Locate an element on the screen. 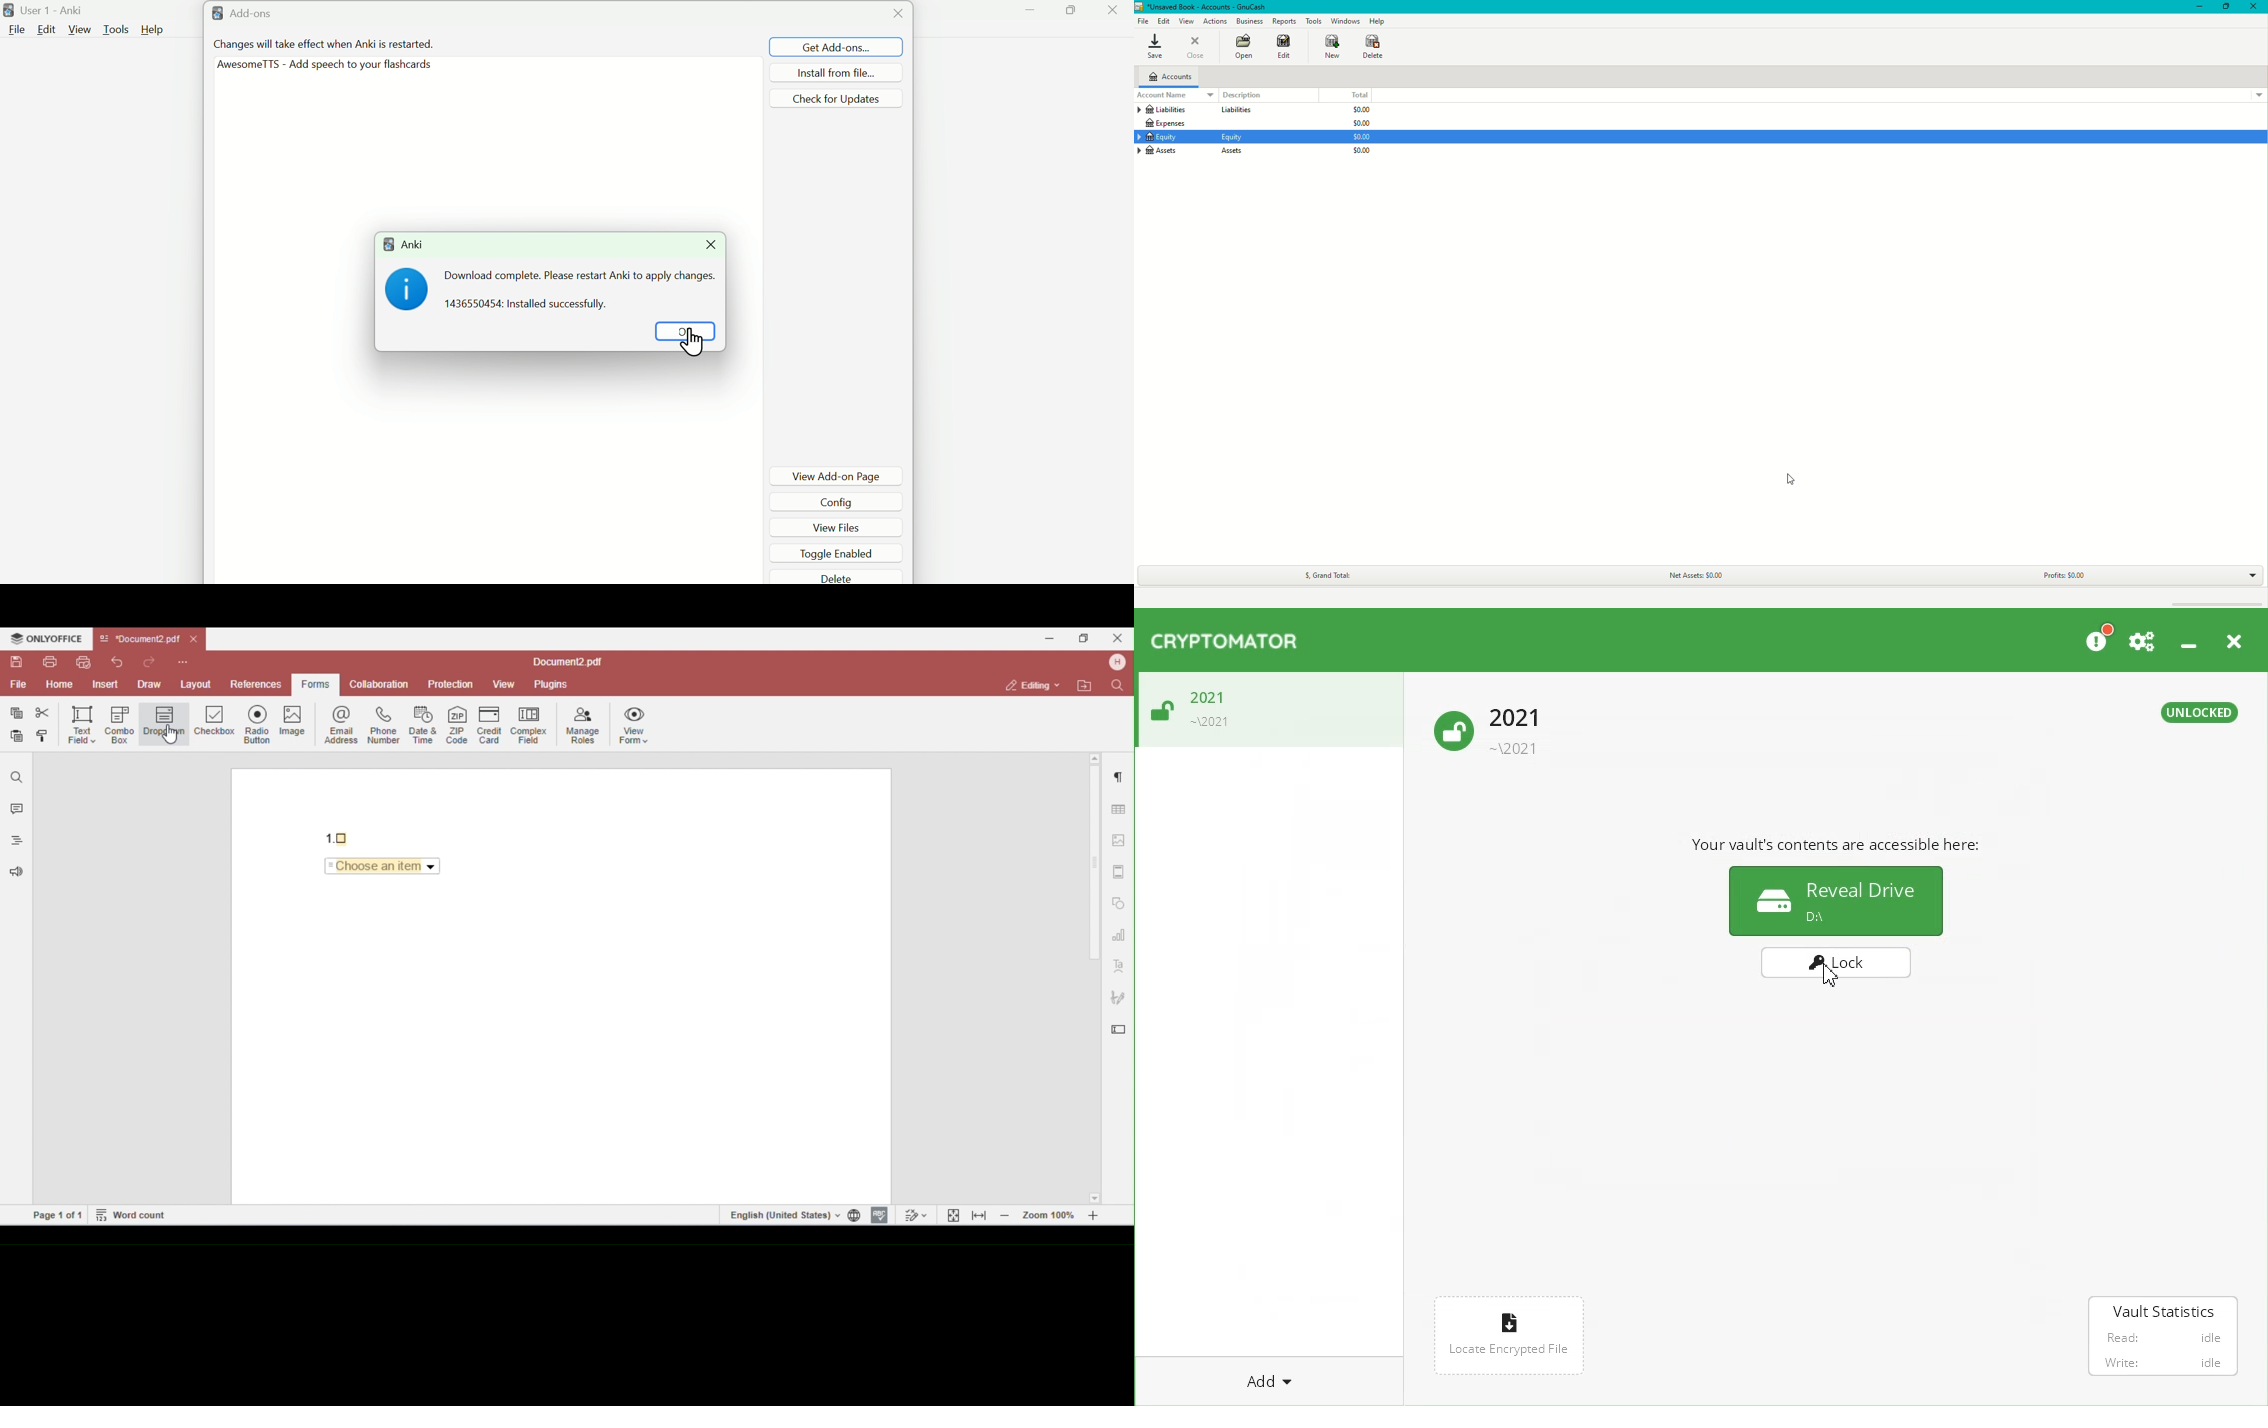 Image resolution: width=2268 pixels, height=1428 pixels. Close is located at coordinates (1197, 48).